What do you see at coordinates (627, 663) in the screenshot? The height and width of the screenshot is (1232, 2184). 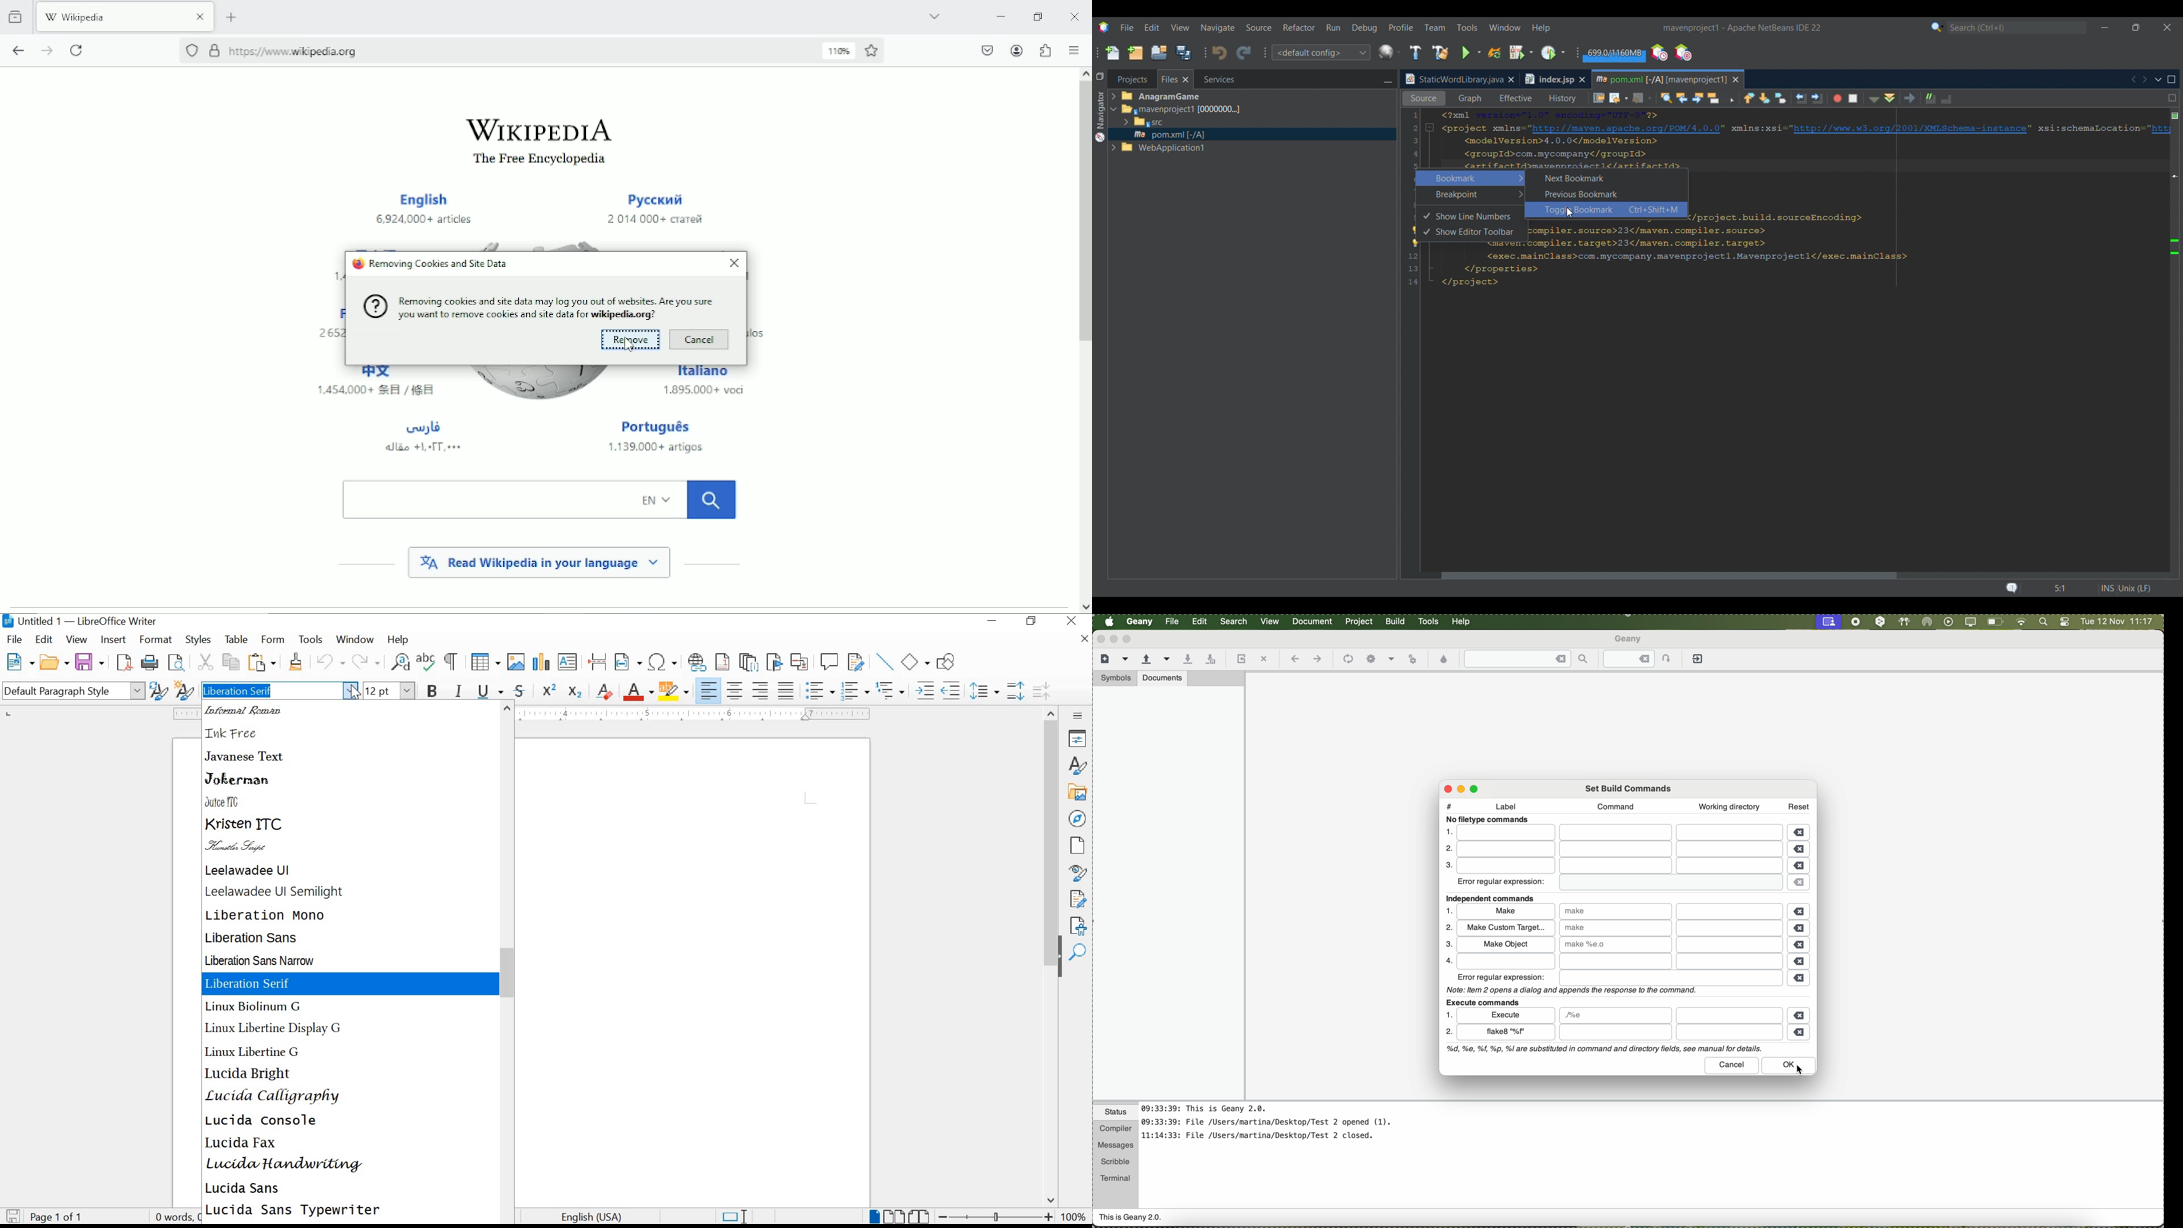 I see `INSERT FIELD` at bounding box center [627, 663].